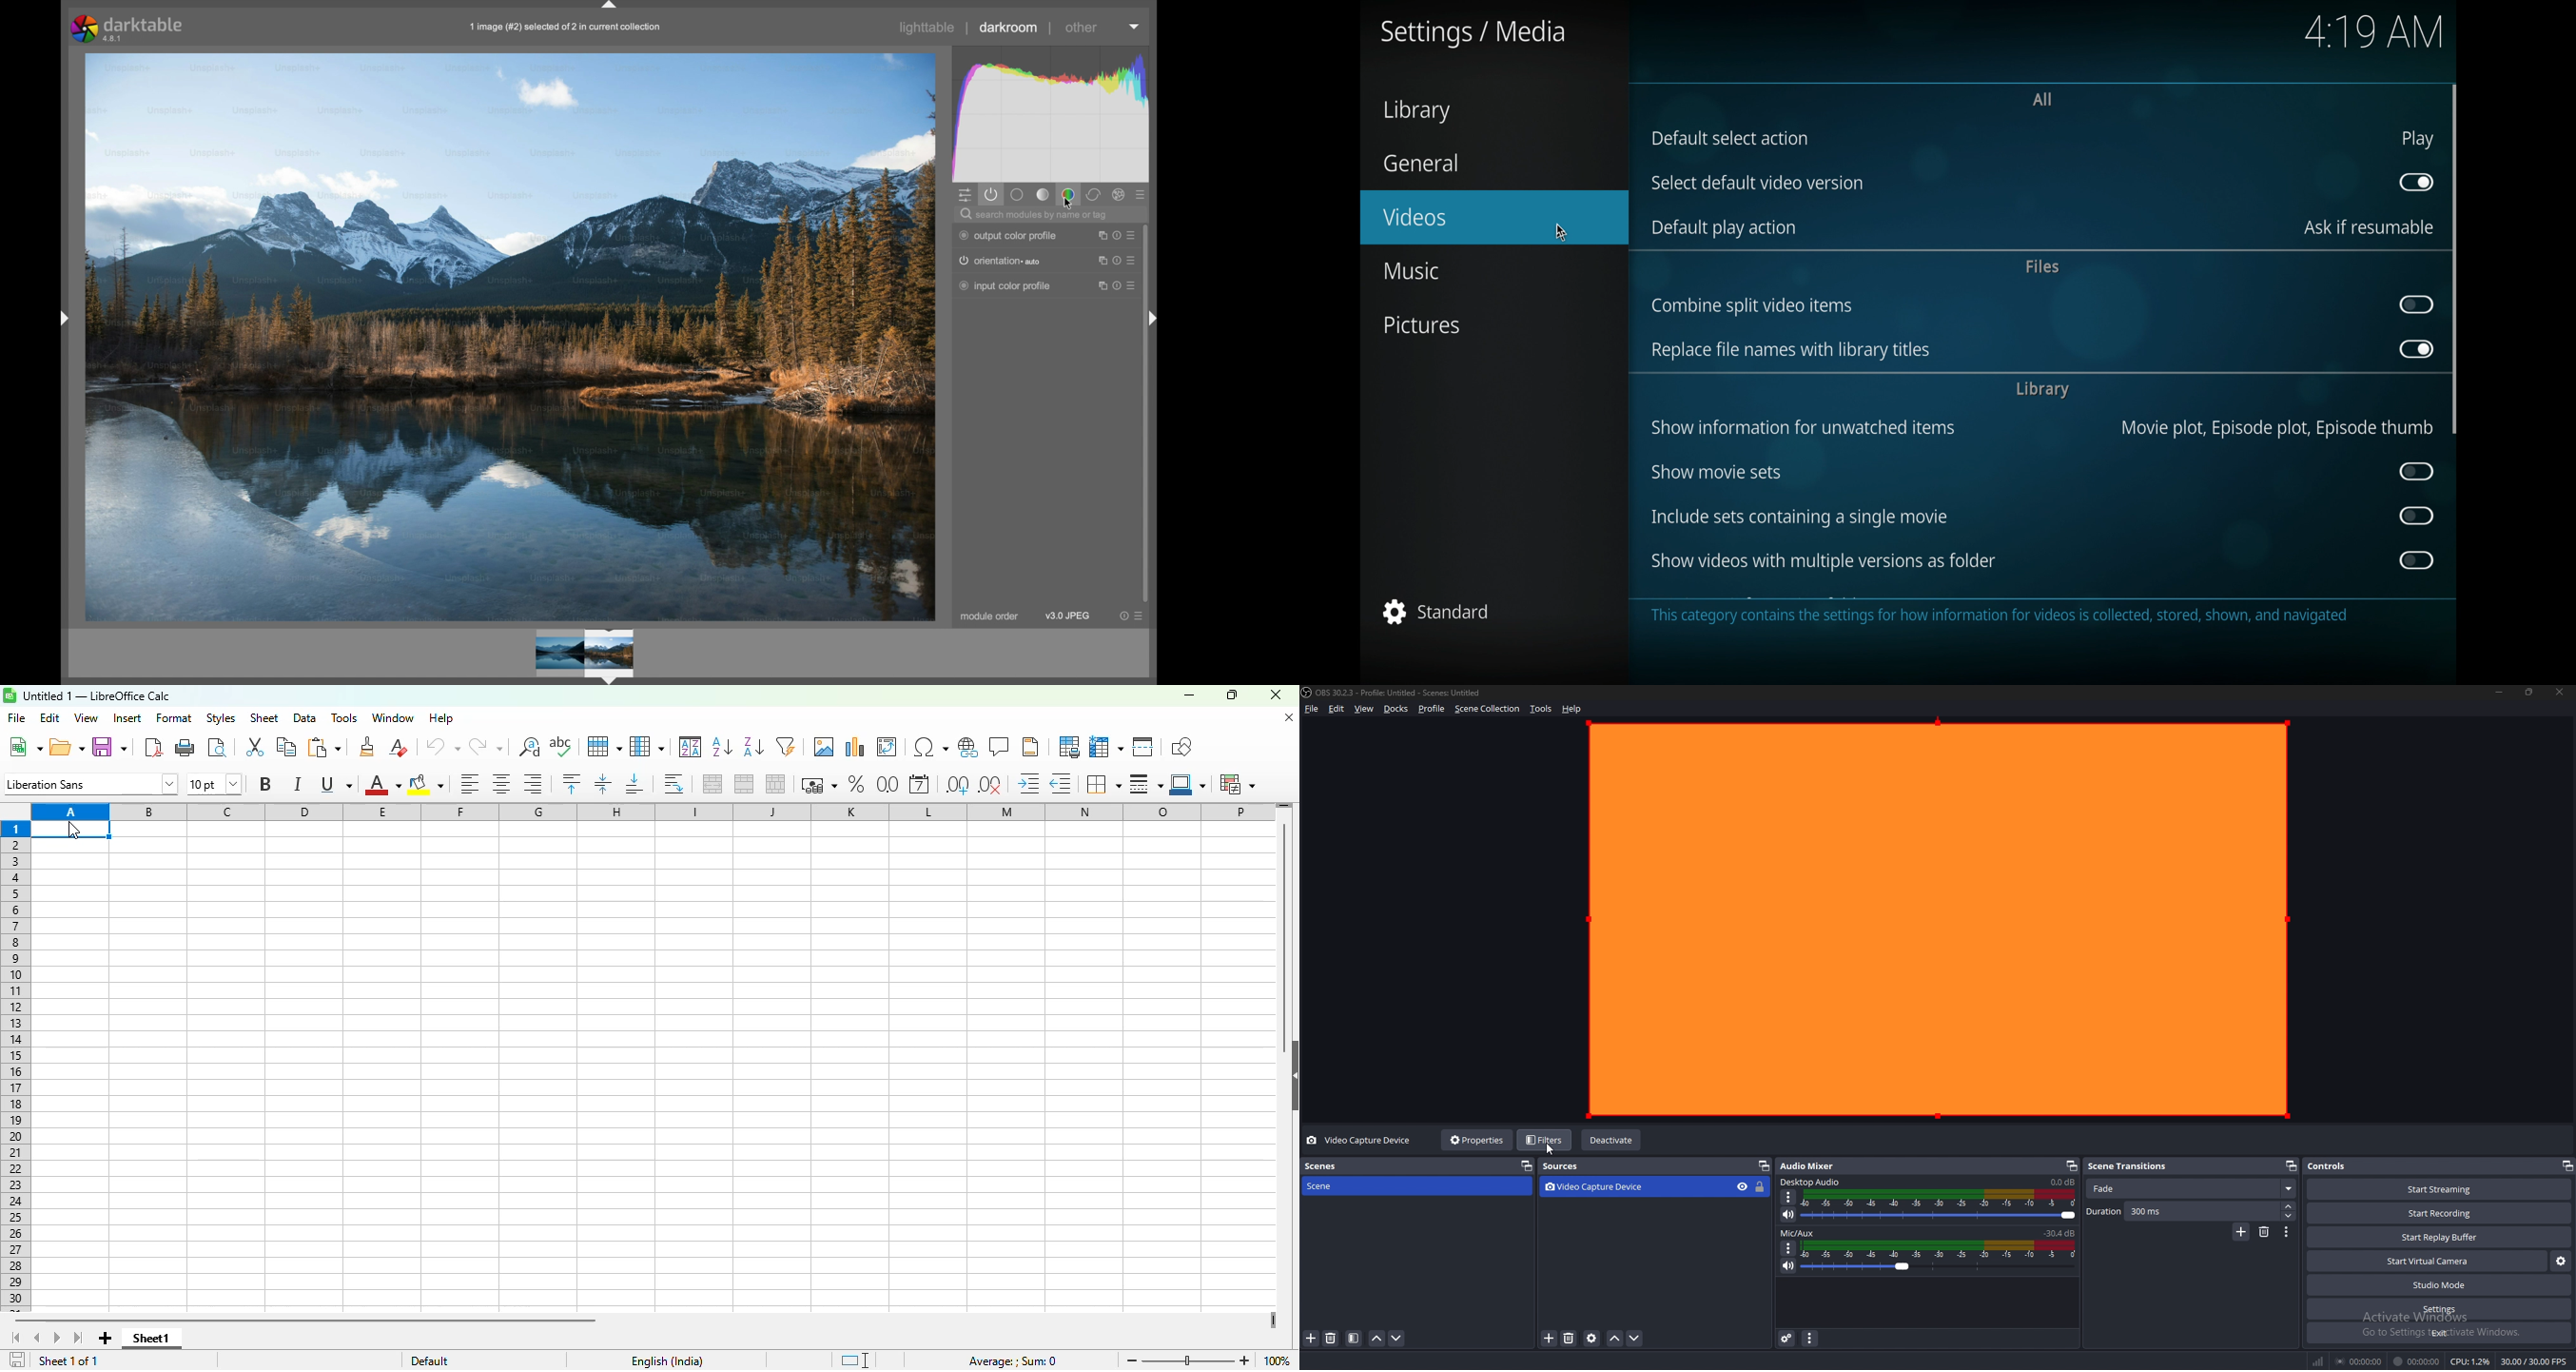  What do you see at coordinates (1068, 746) in the screenshot?
I see `define print area` at bounding box center [1068, 746].